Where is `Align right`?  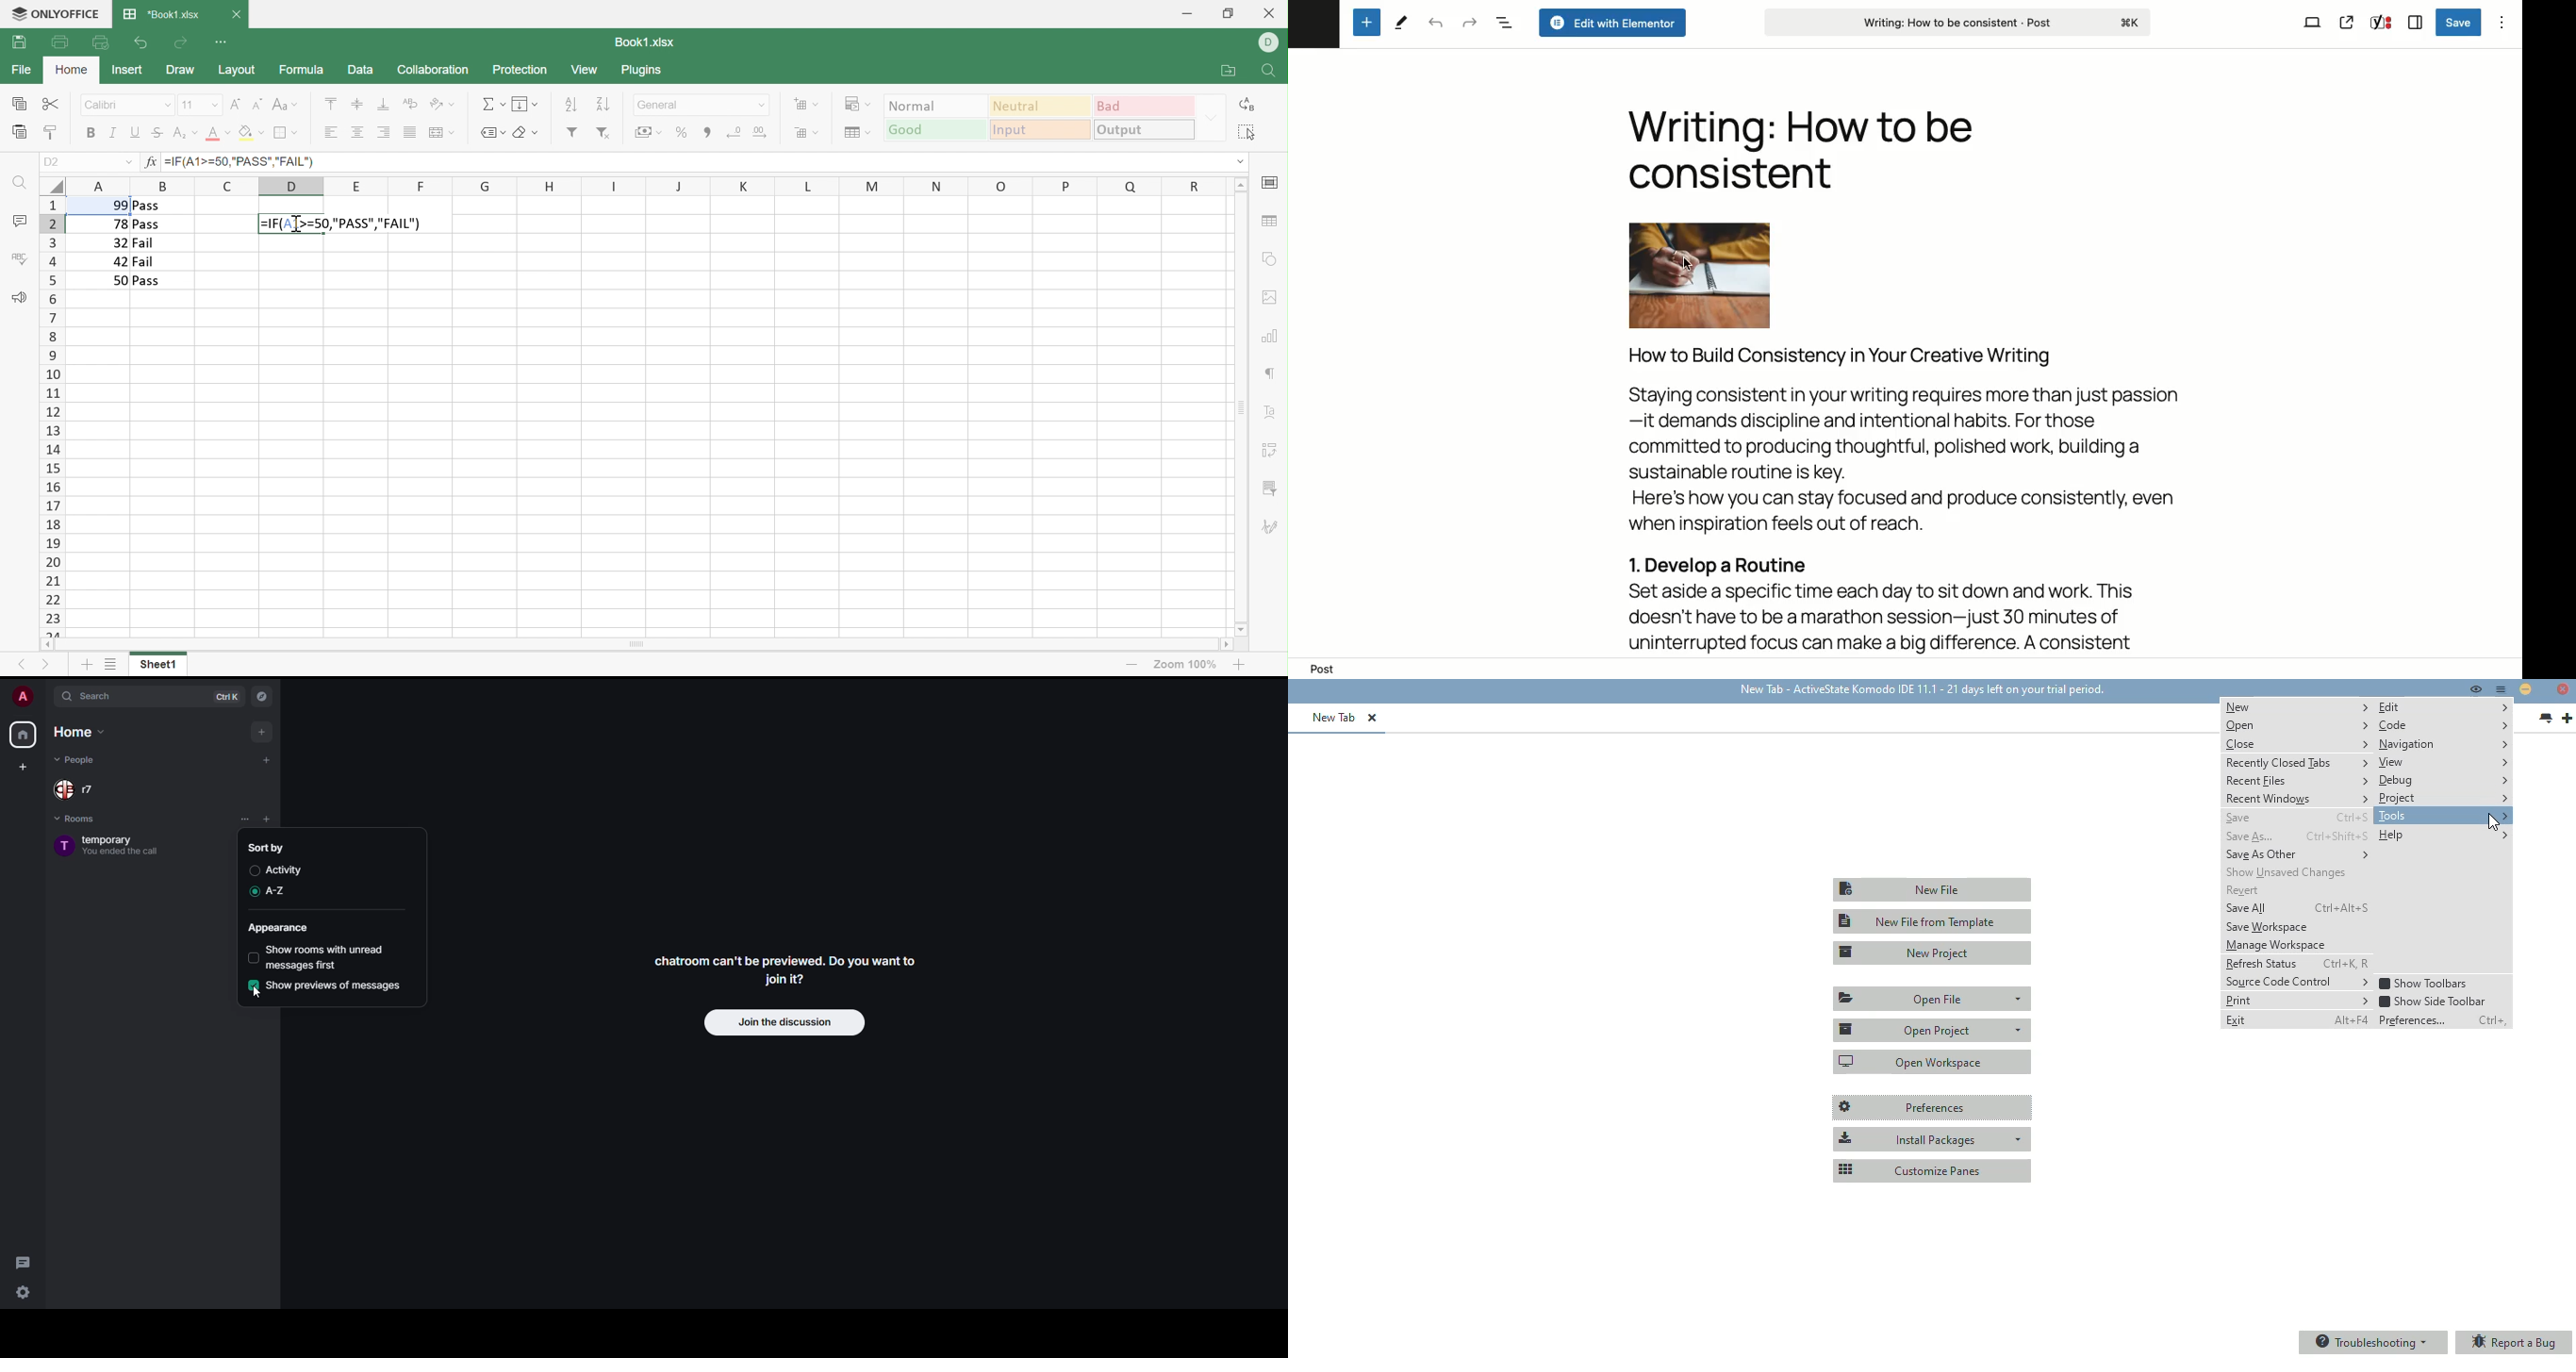
Align right is located at coordinates (383, 133).